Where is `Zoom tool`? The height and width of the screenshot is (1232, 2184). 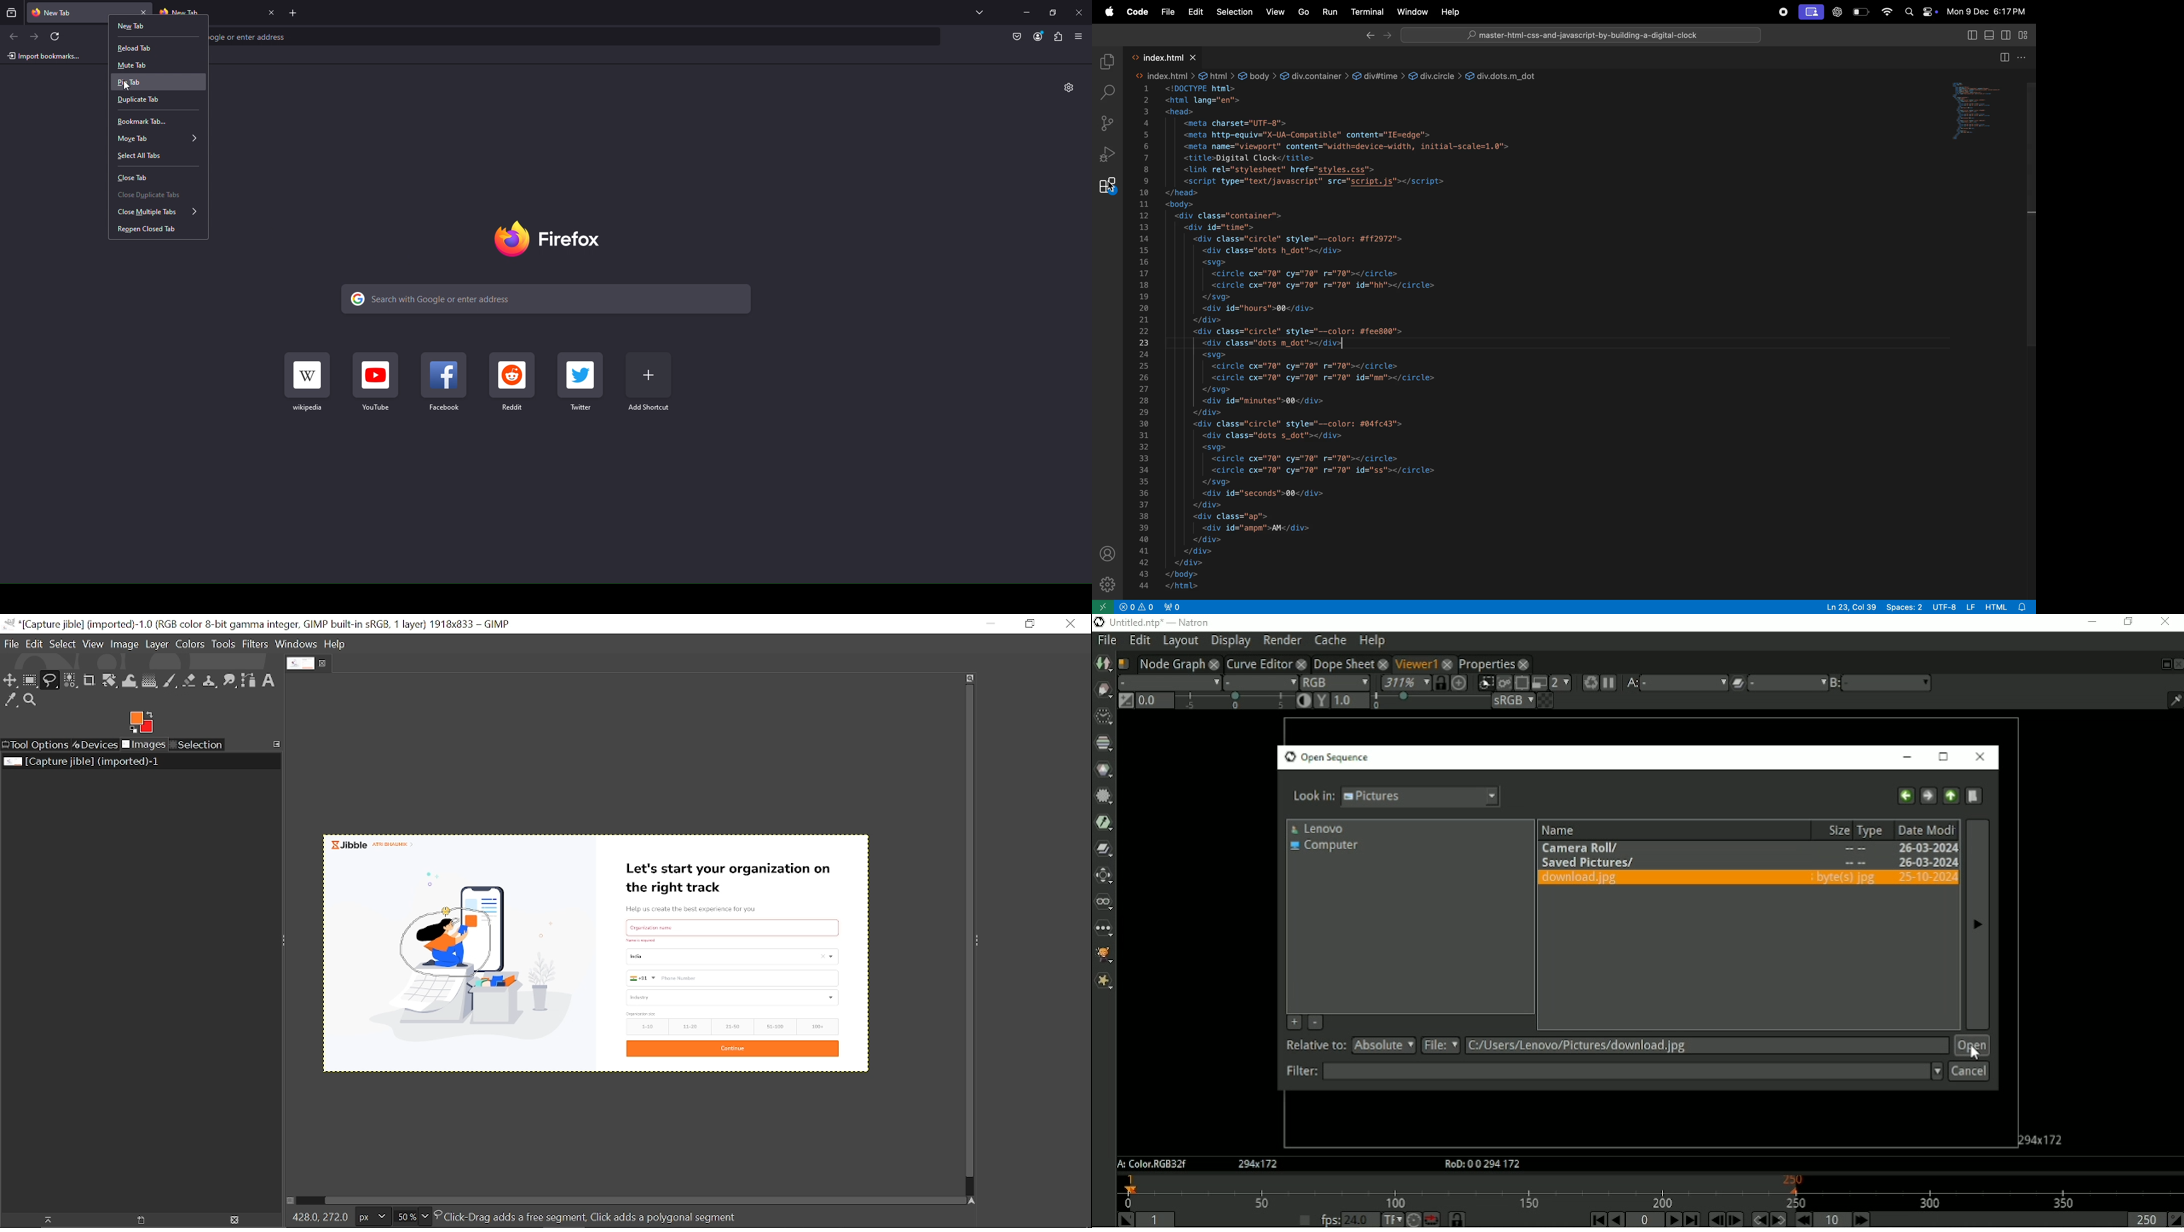 Zoom tool is located at coordinates (32, 702).